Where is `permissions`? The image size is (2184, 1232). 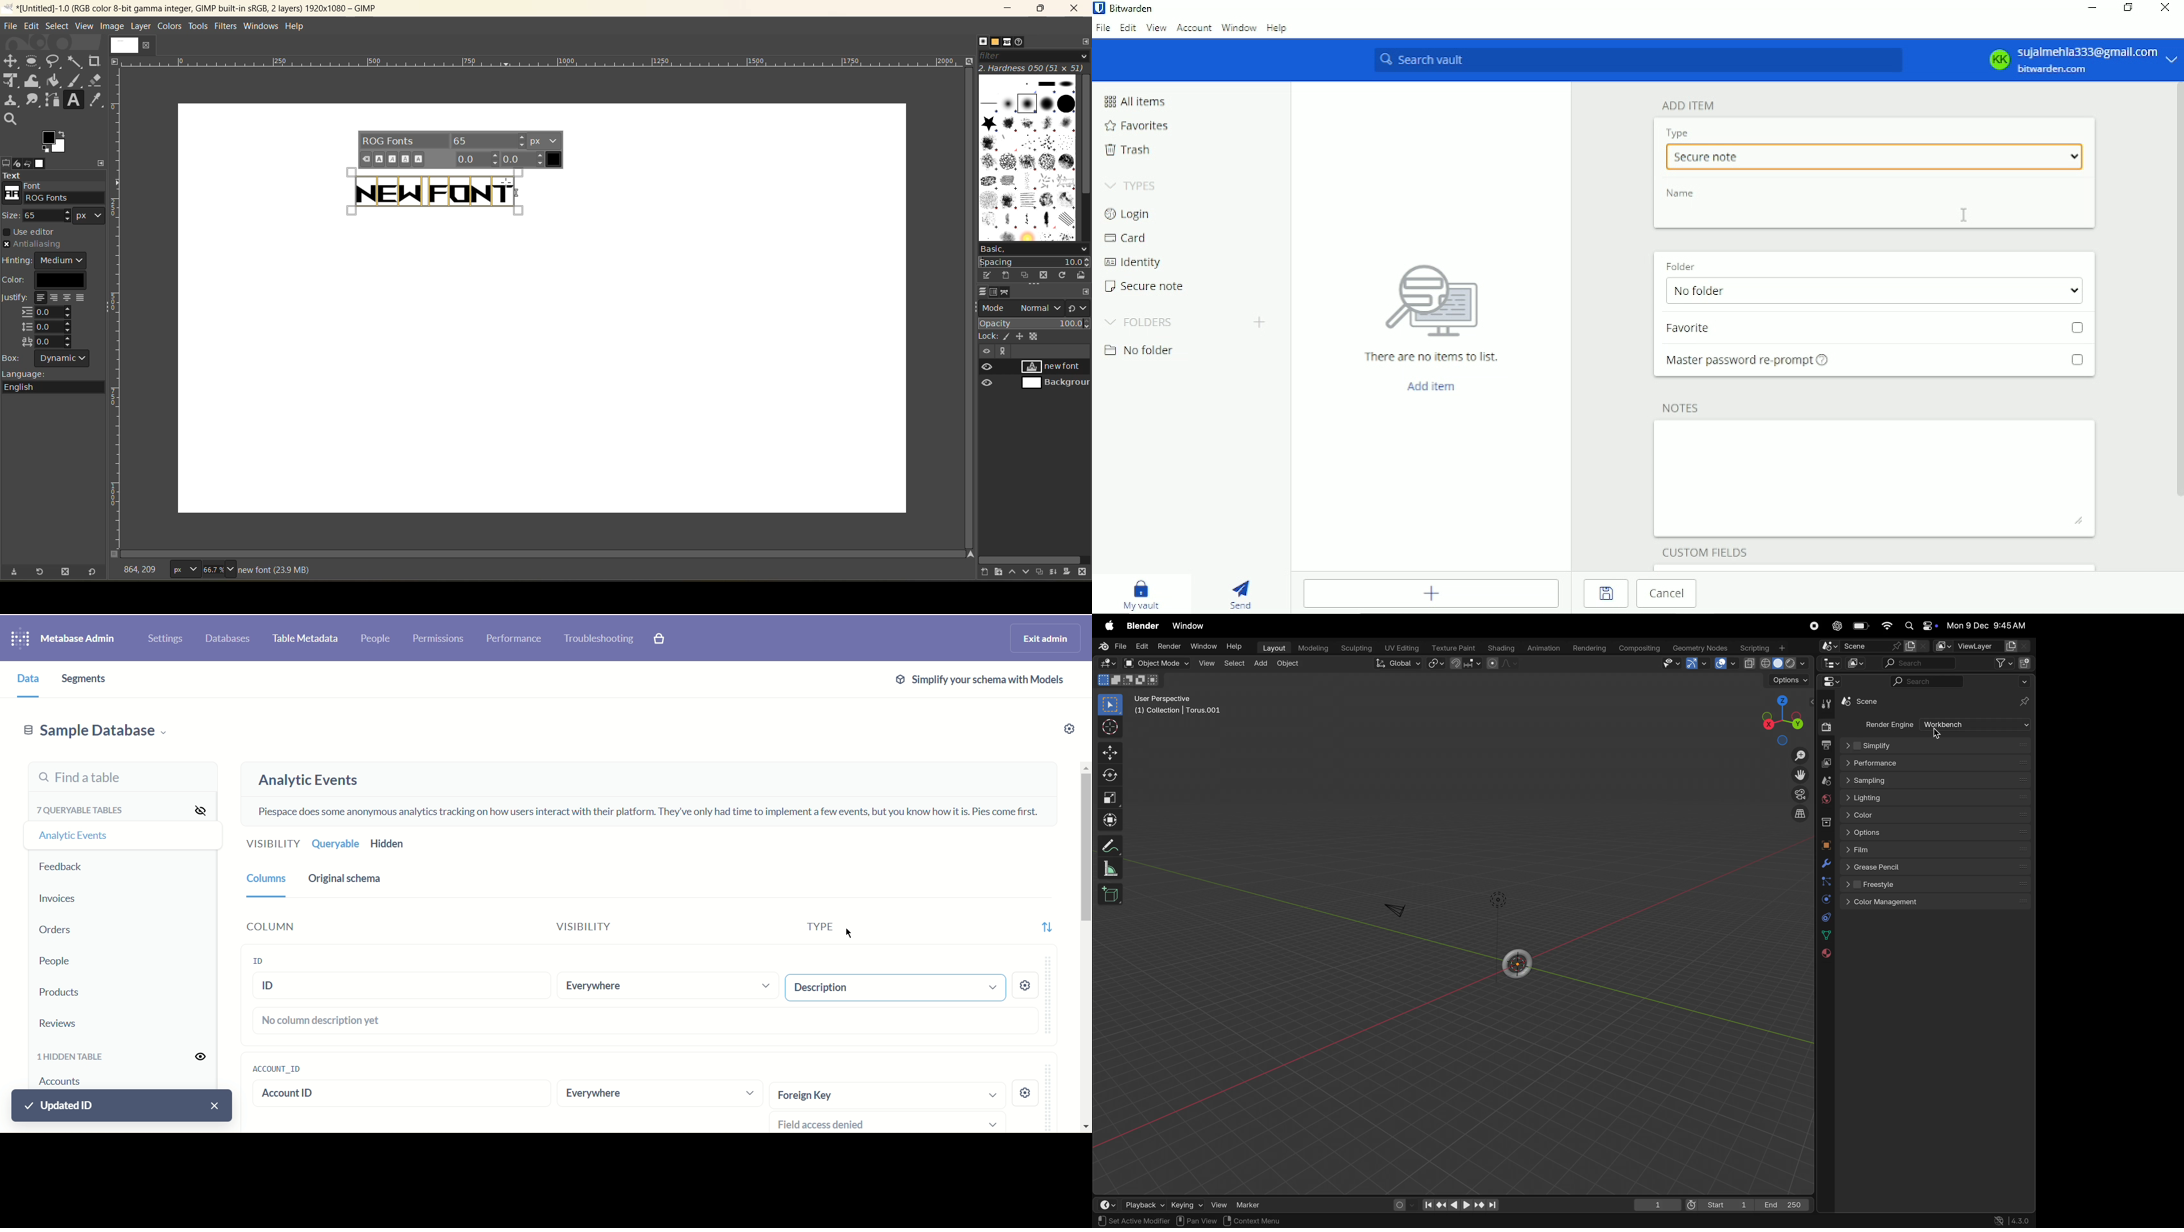
permissions is located at coordinates (439, 639).